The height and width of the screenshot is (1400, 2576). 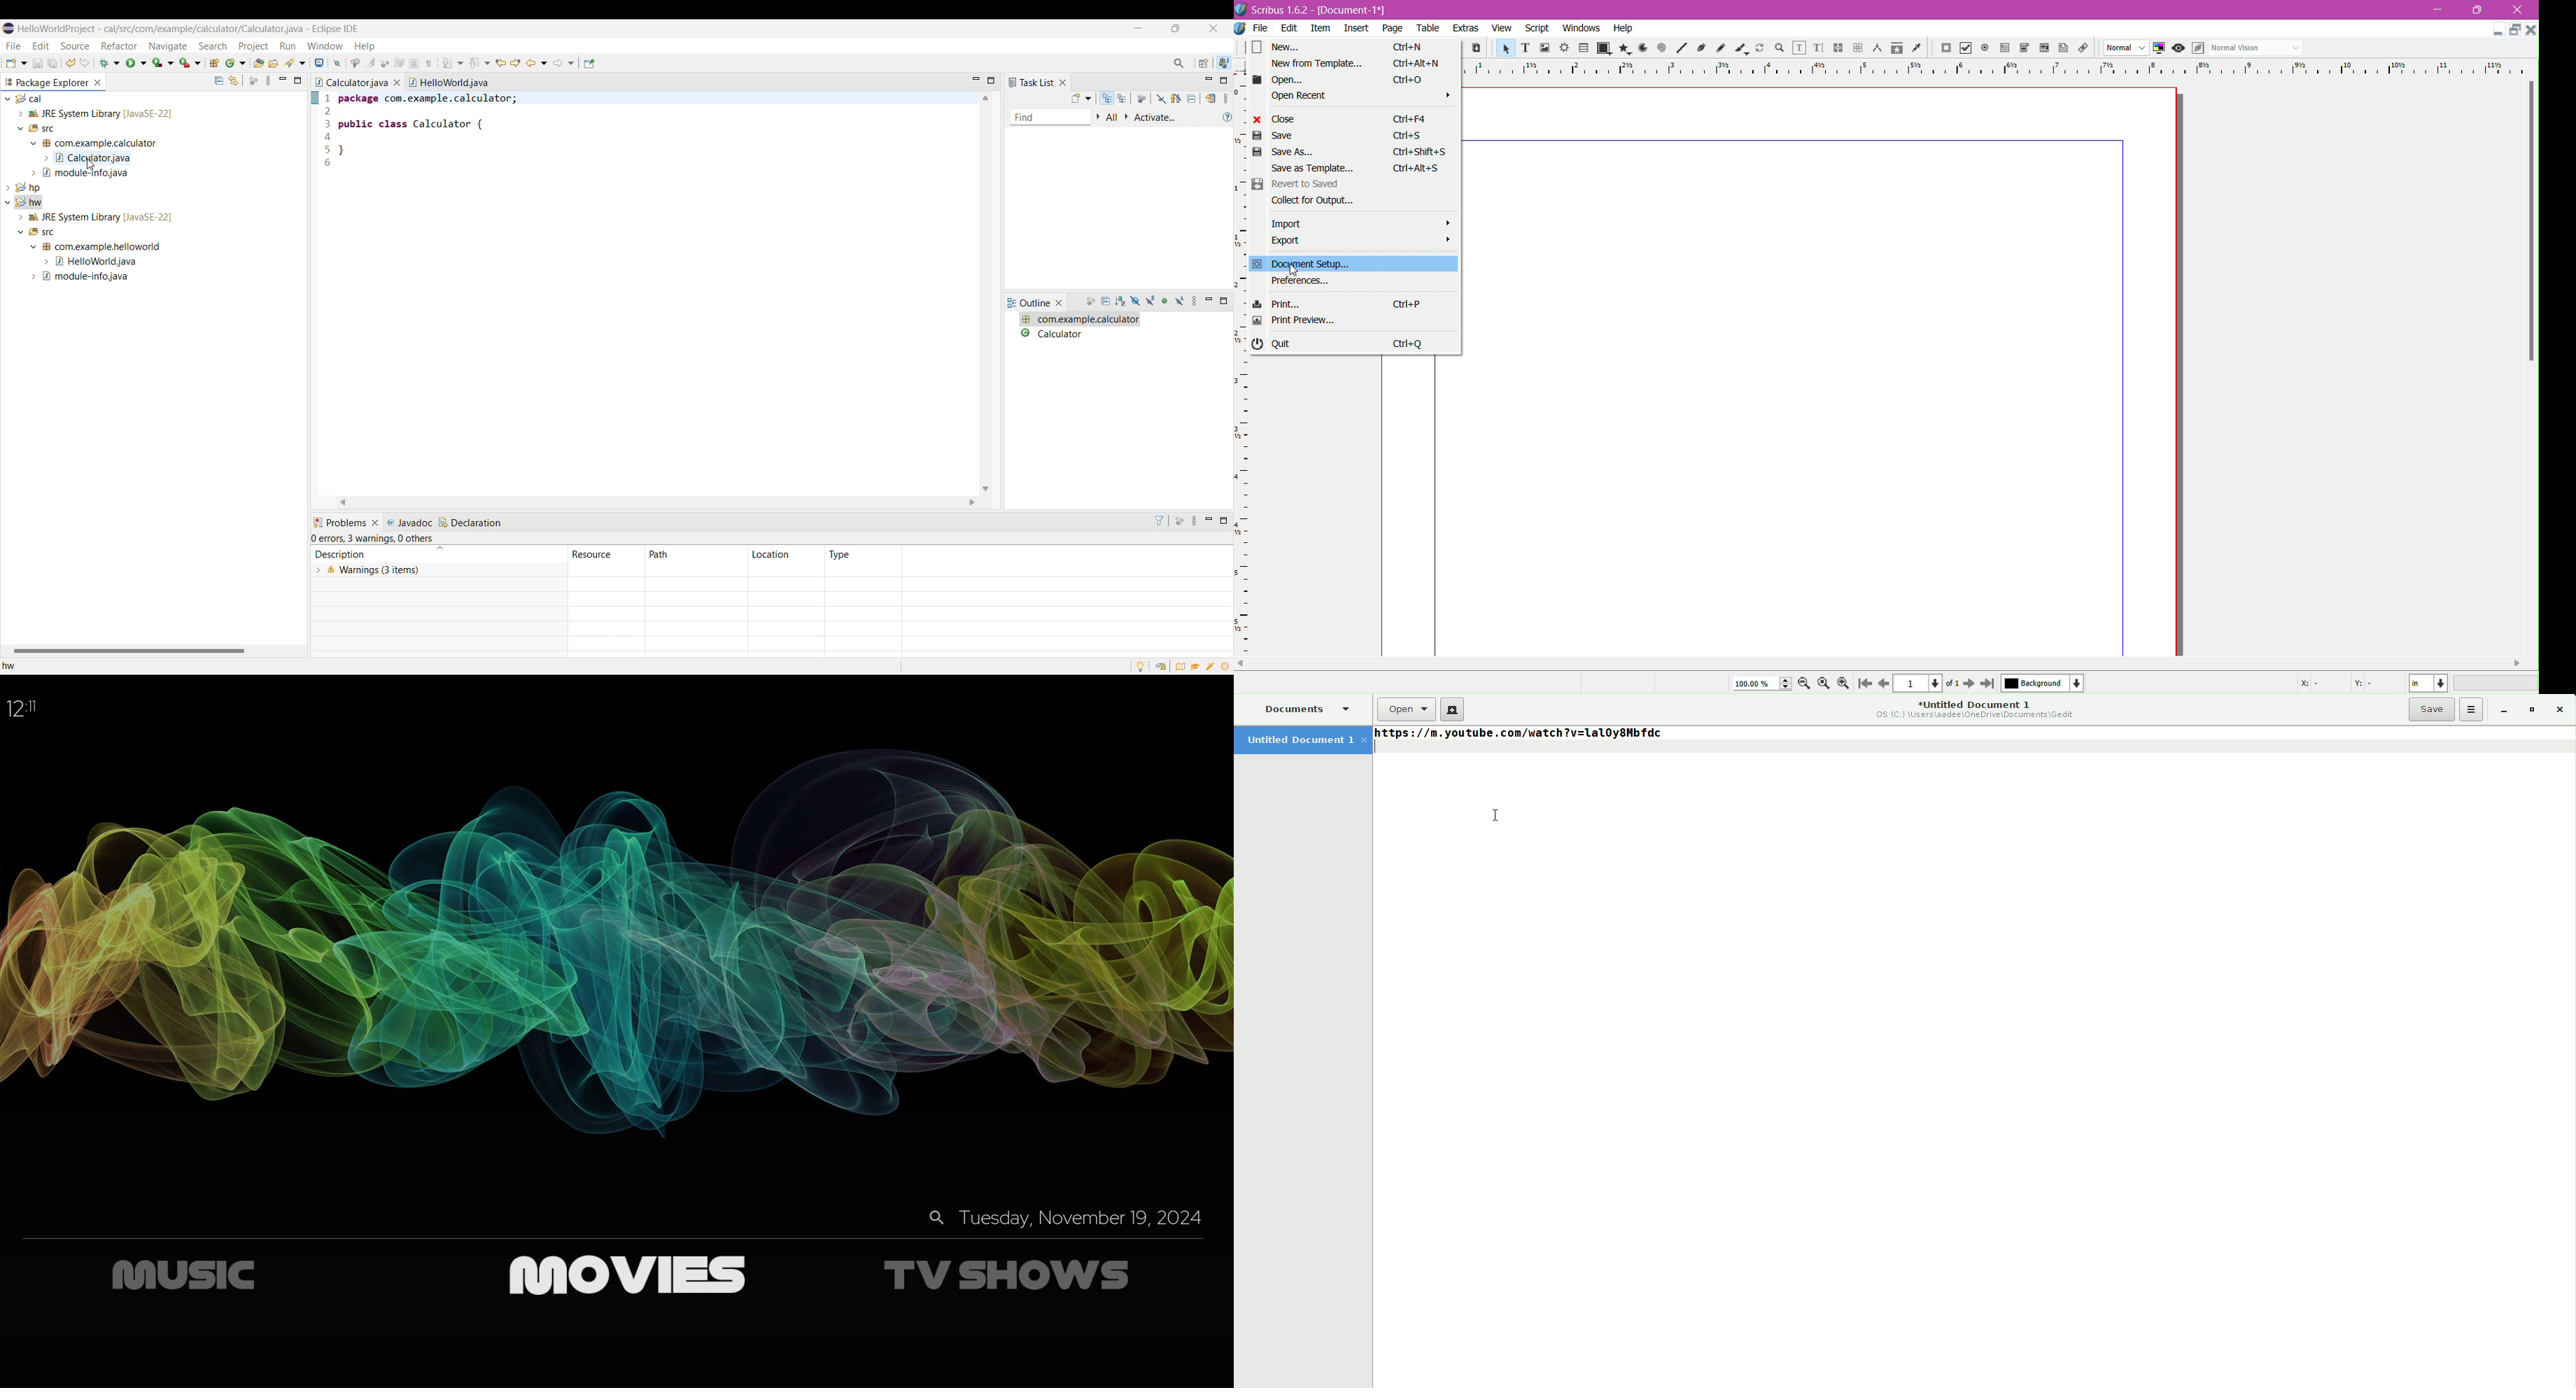 I want to click on Scroll, so click(x=1886, y=663).